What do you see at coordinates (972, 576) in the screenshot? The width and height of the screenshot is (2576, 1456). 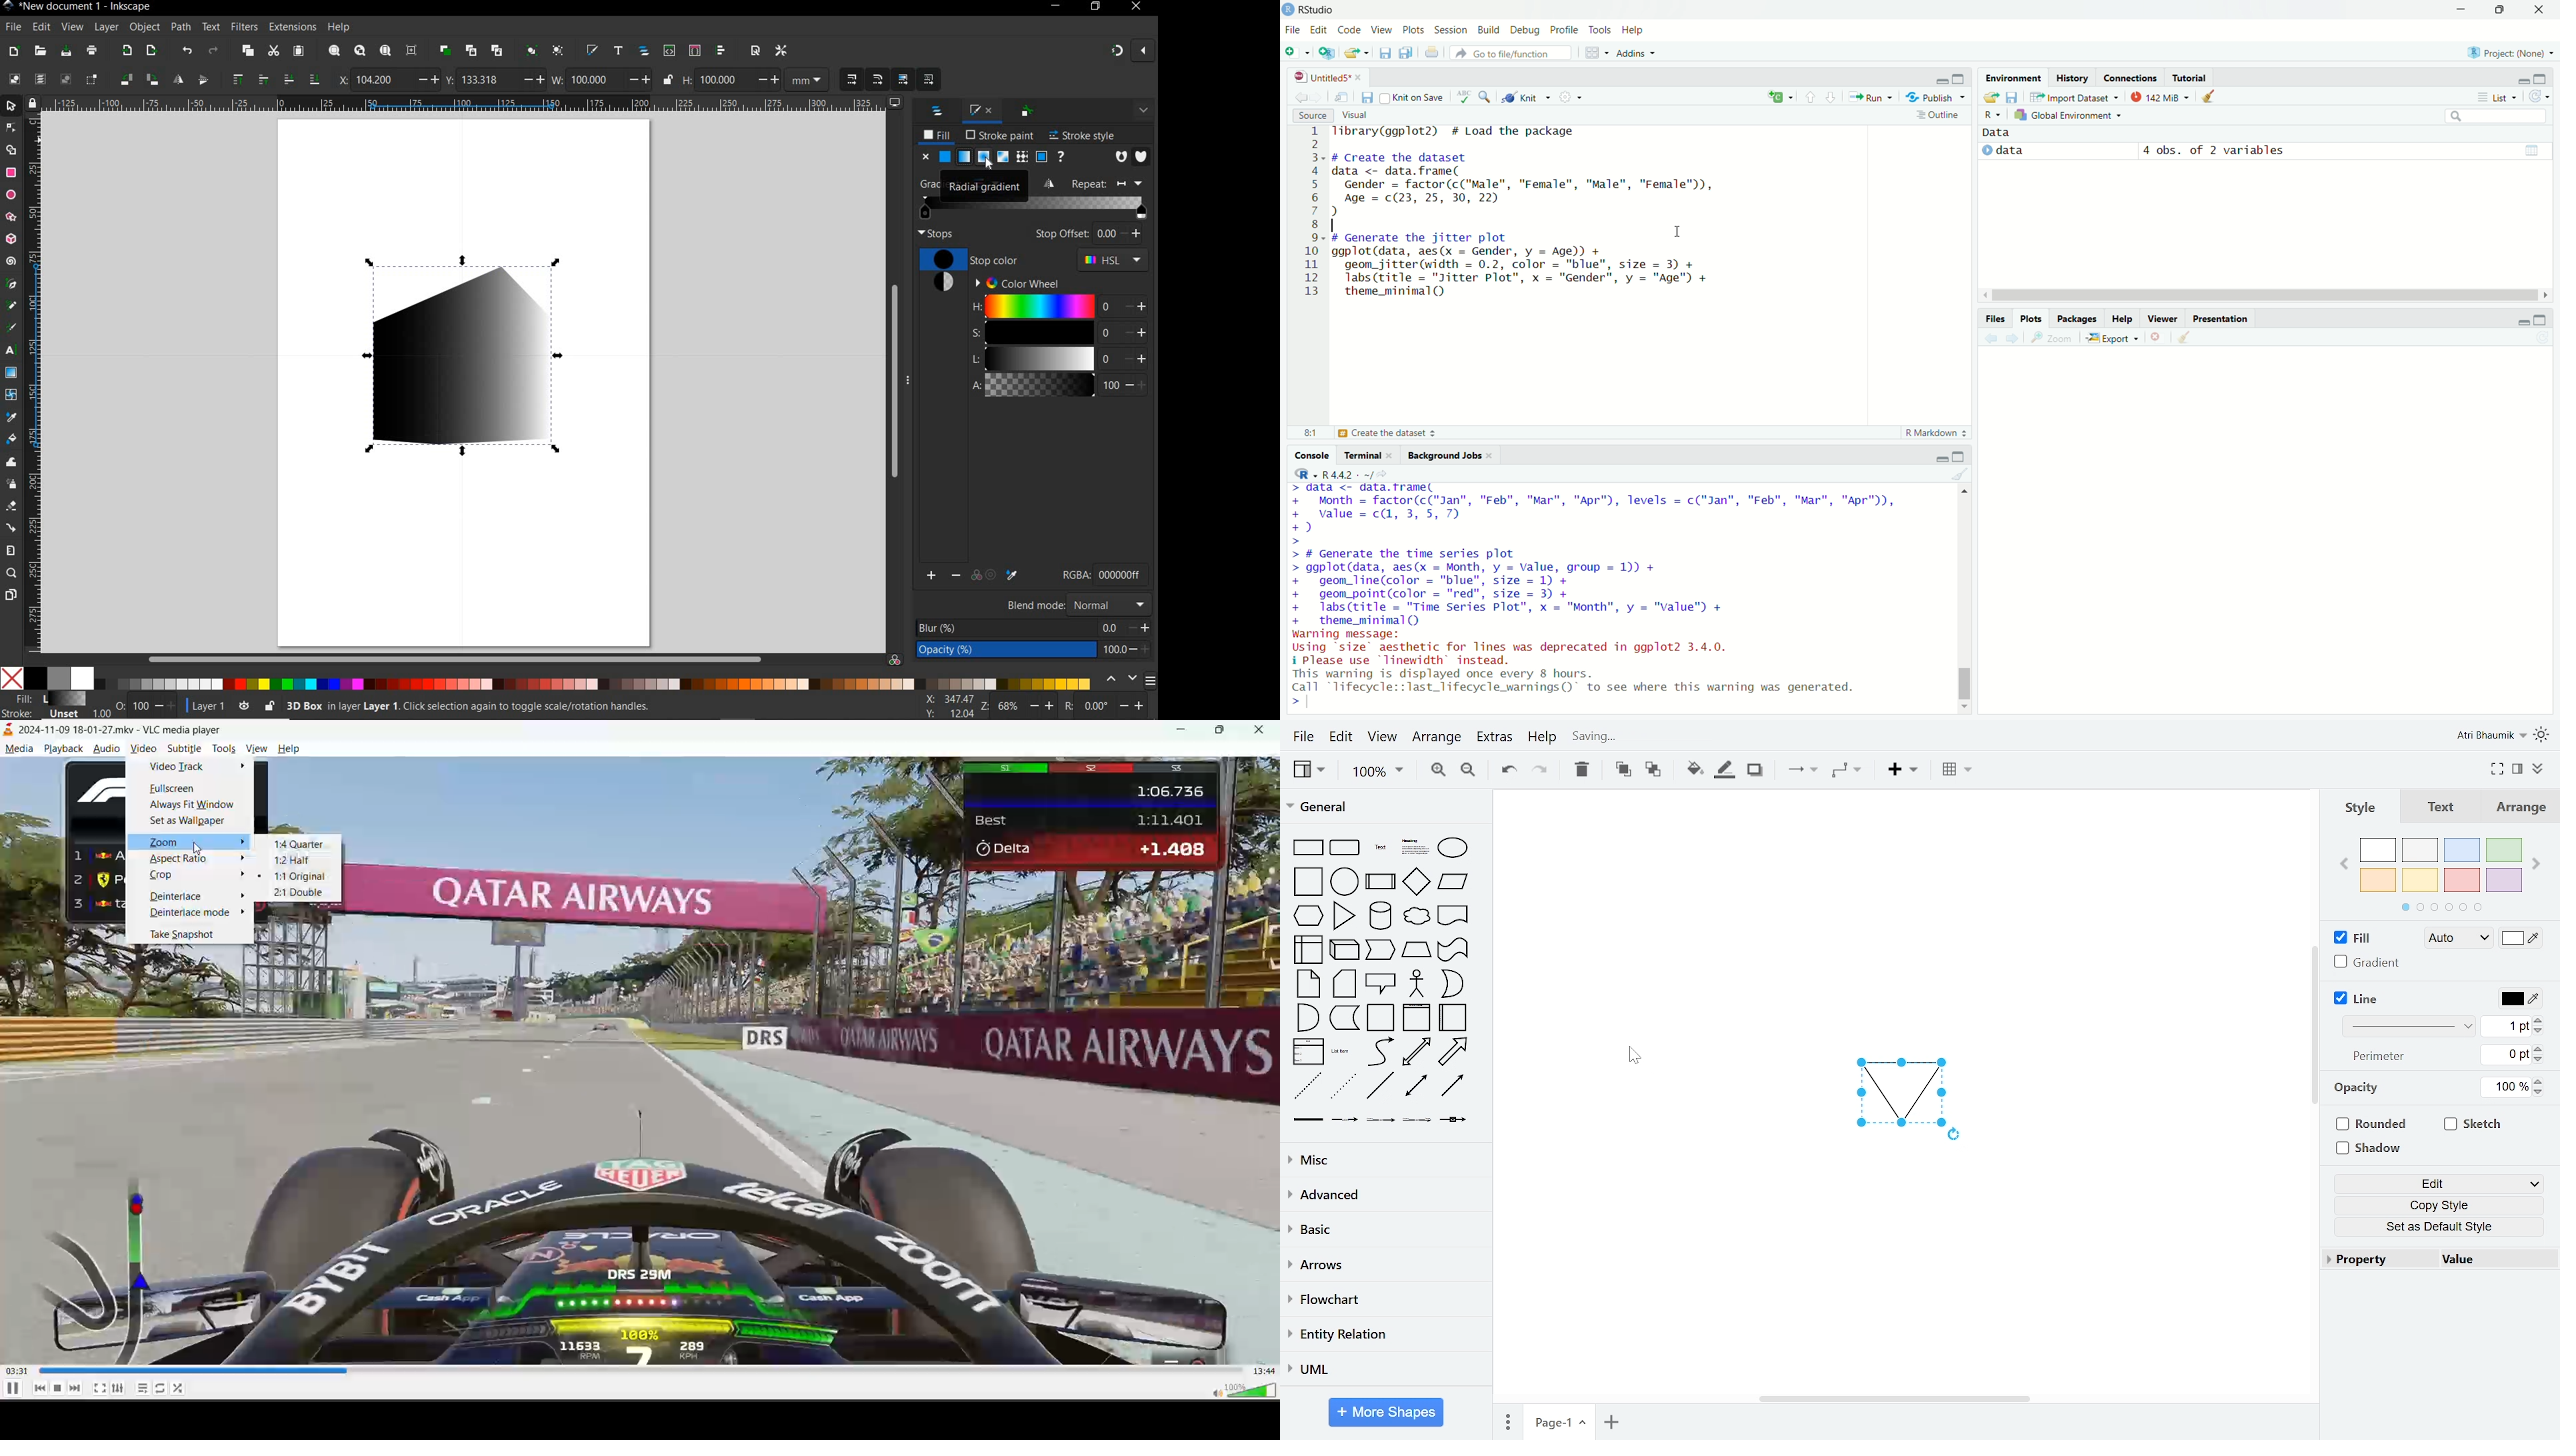 I see `color icons` at bounding box center [972, 576].